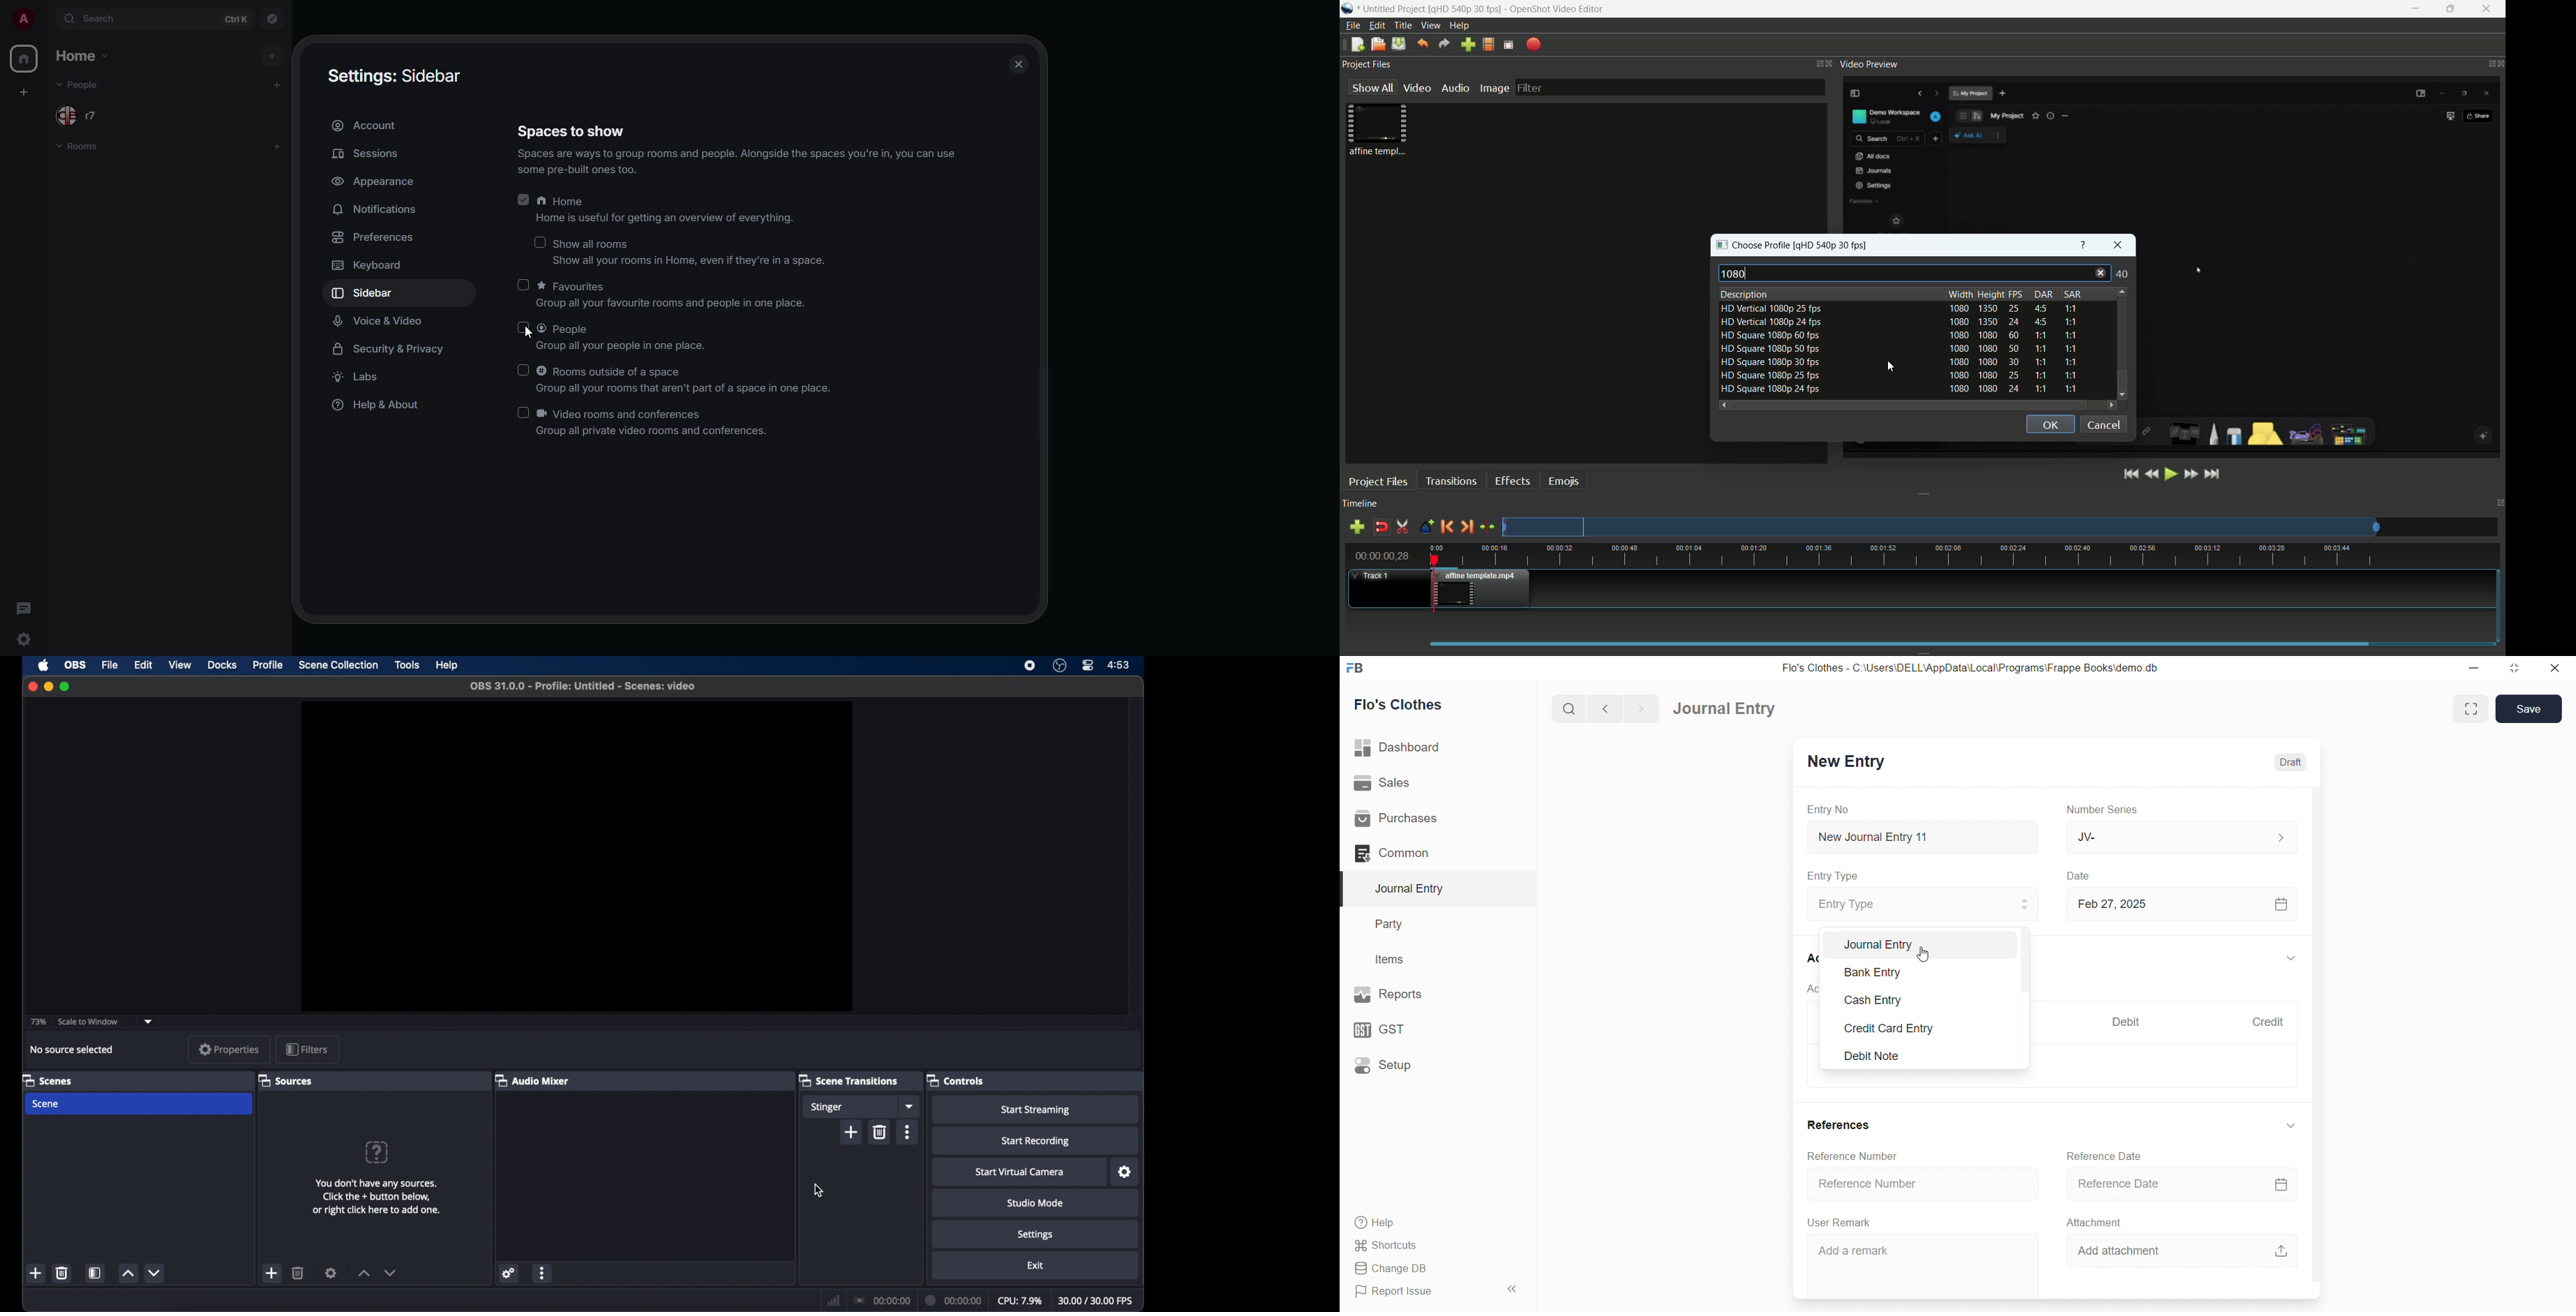  Describe the element at coordinates (2291, 1128) in the screenshot. I see `EXPAND/COLLAPSE` at that location.